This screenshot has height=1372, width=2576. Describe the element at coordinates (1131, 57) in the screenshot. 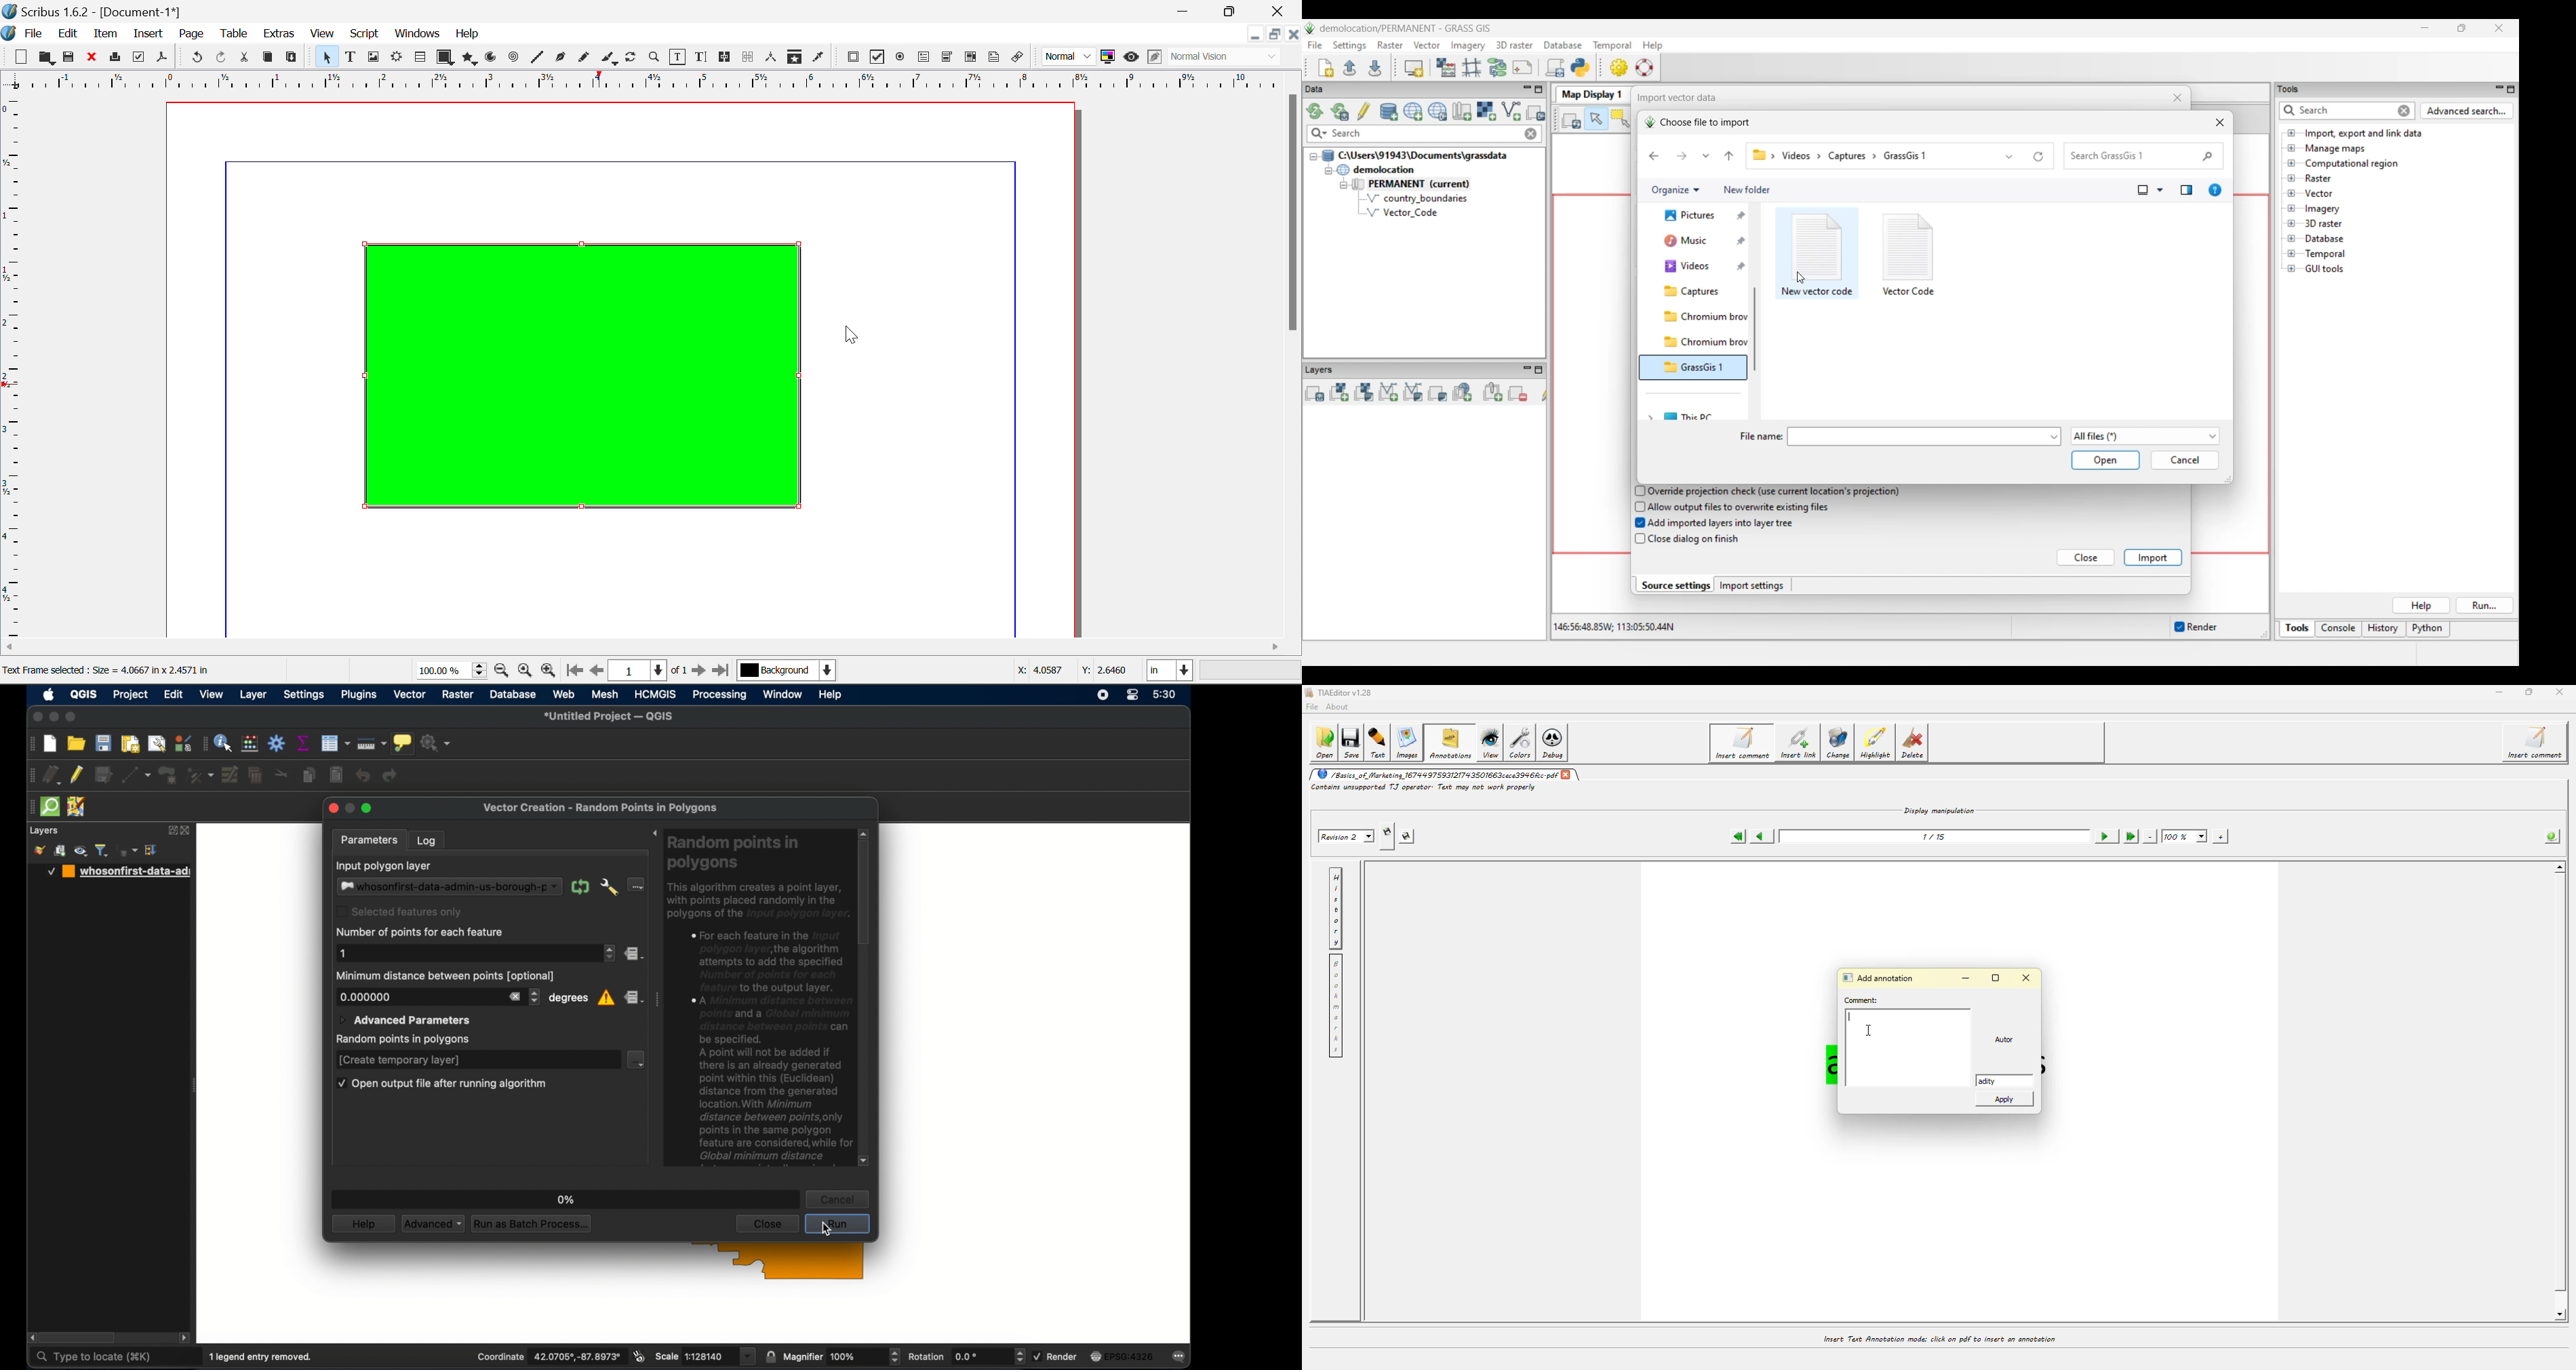

I see `Preview Mode` at that location.